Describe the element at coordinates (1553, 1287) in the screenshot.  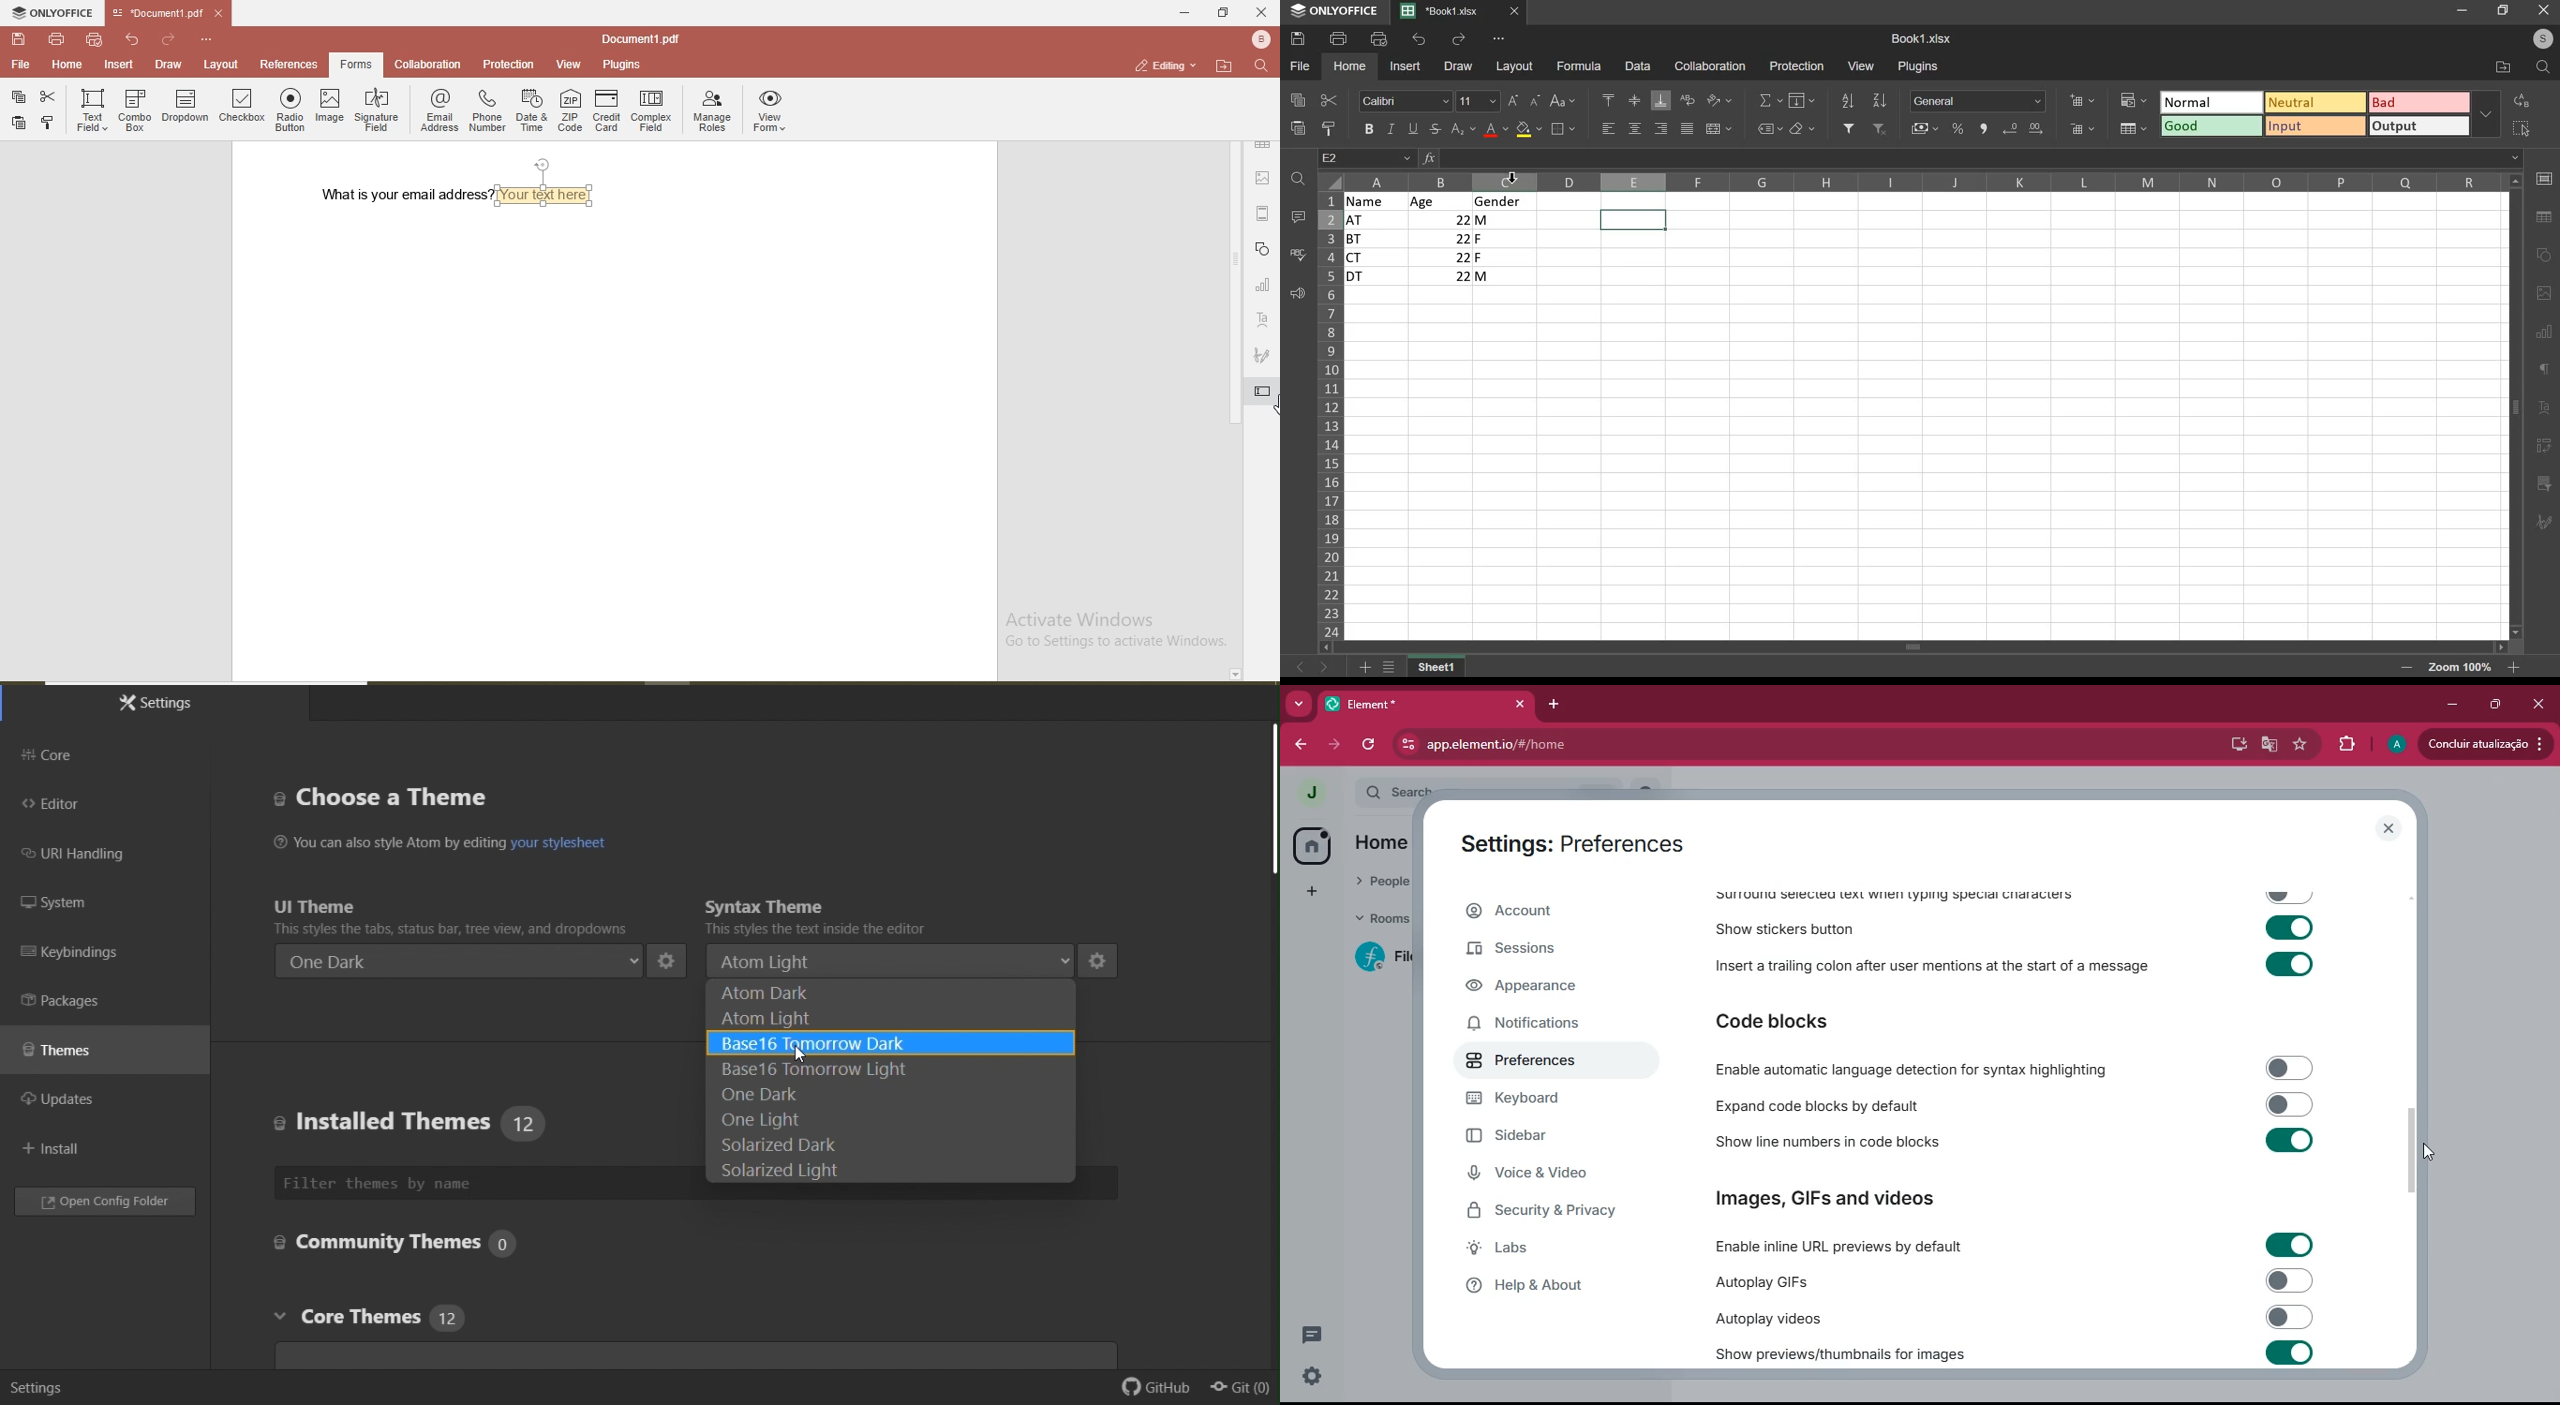
I see `help` at that location.